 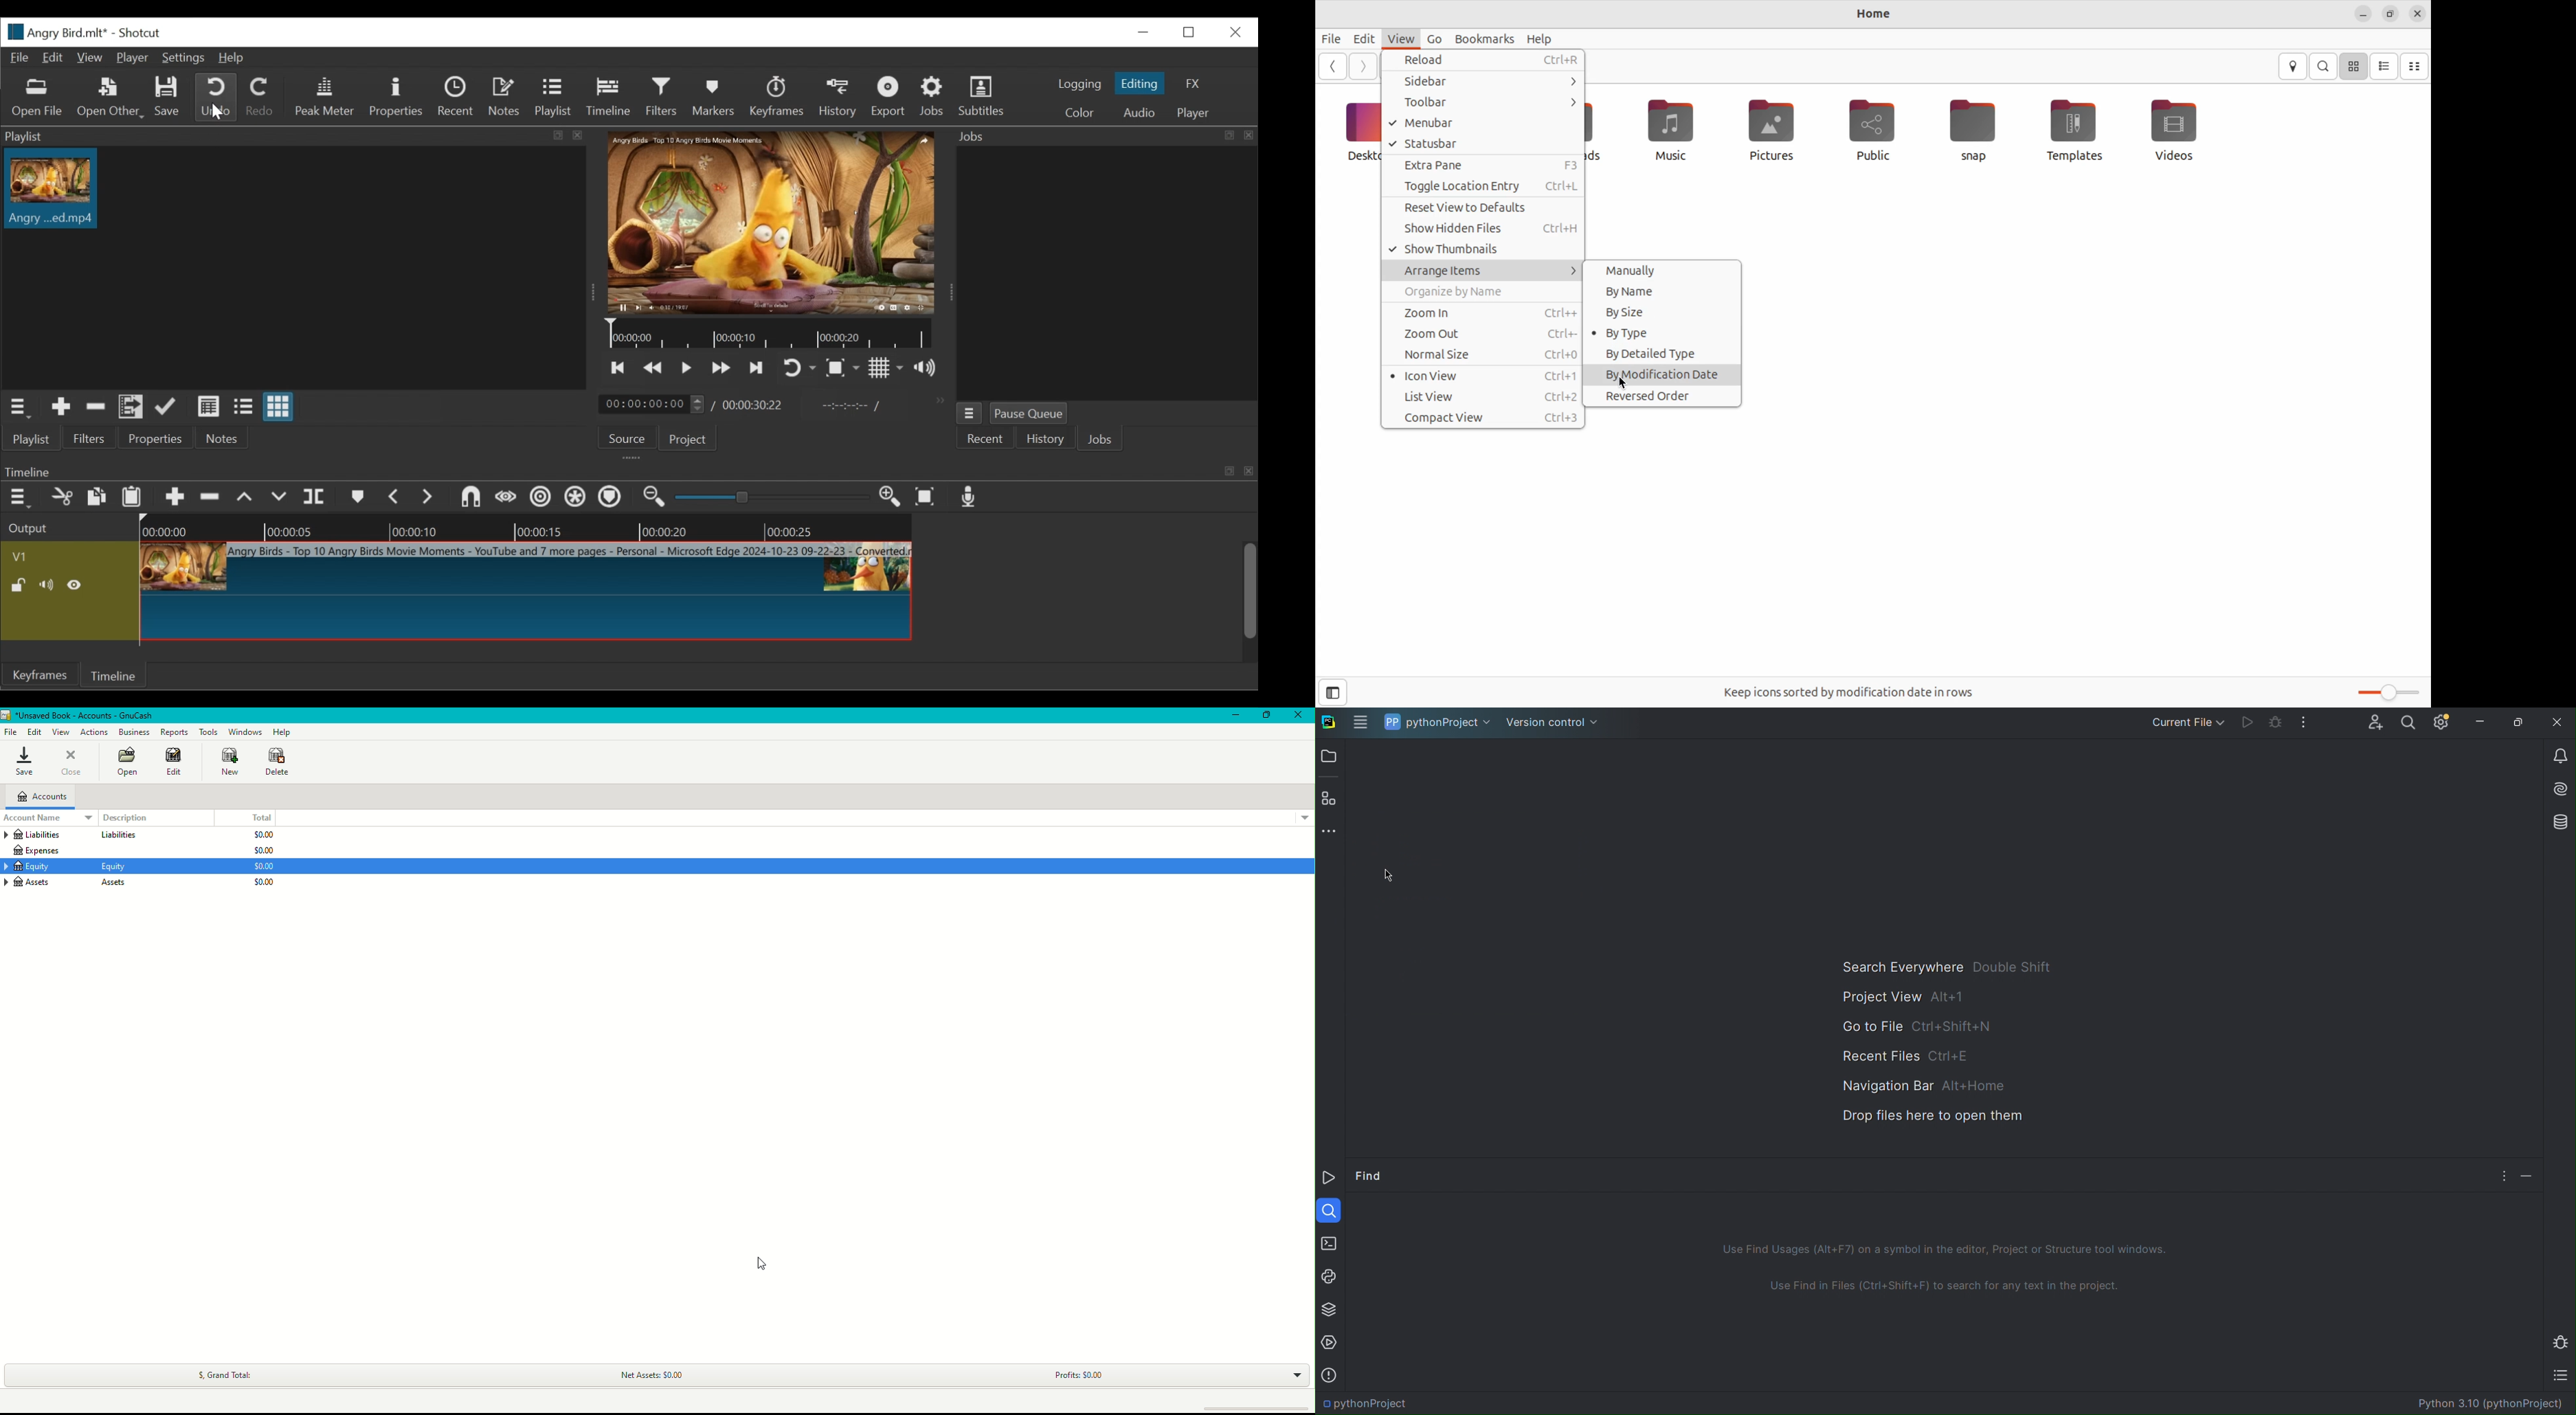 What do you see at coordinates (1031, 413) in the screenshot?
I see `Pause Queue` at bounding box center [1031, 413].